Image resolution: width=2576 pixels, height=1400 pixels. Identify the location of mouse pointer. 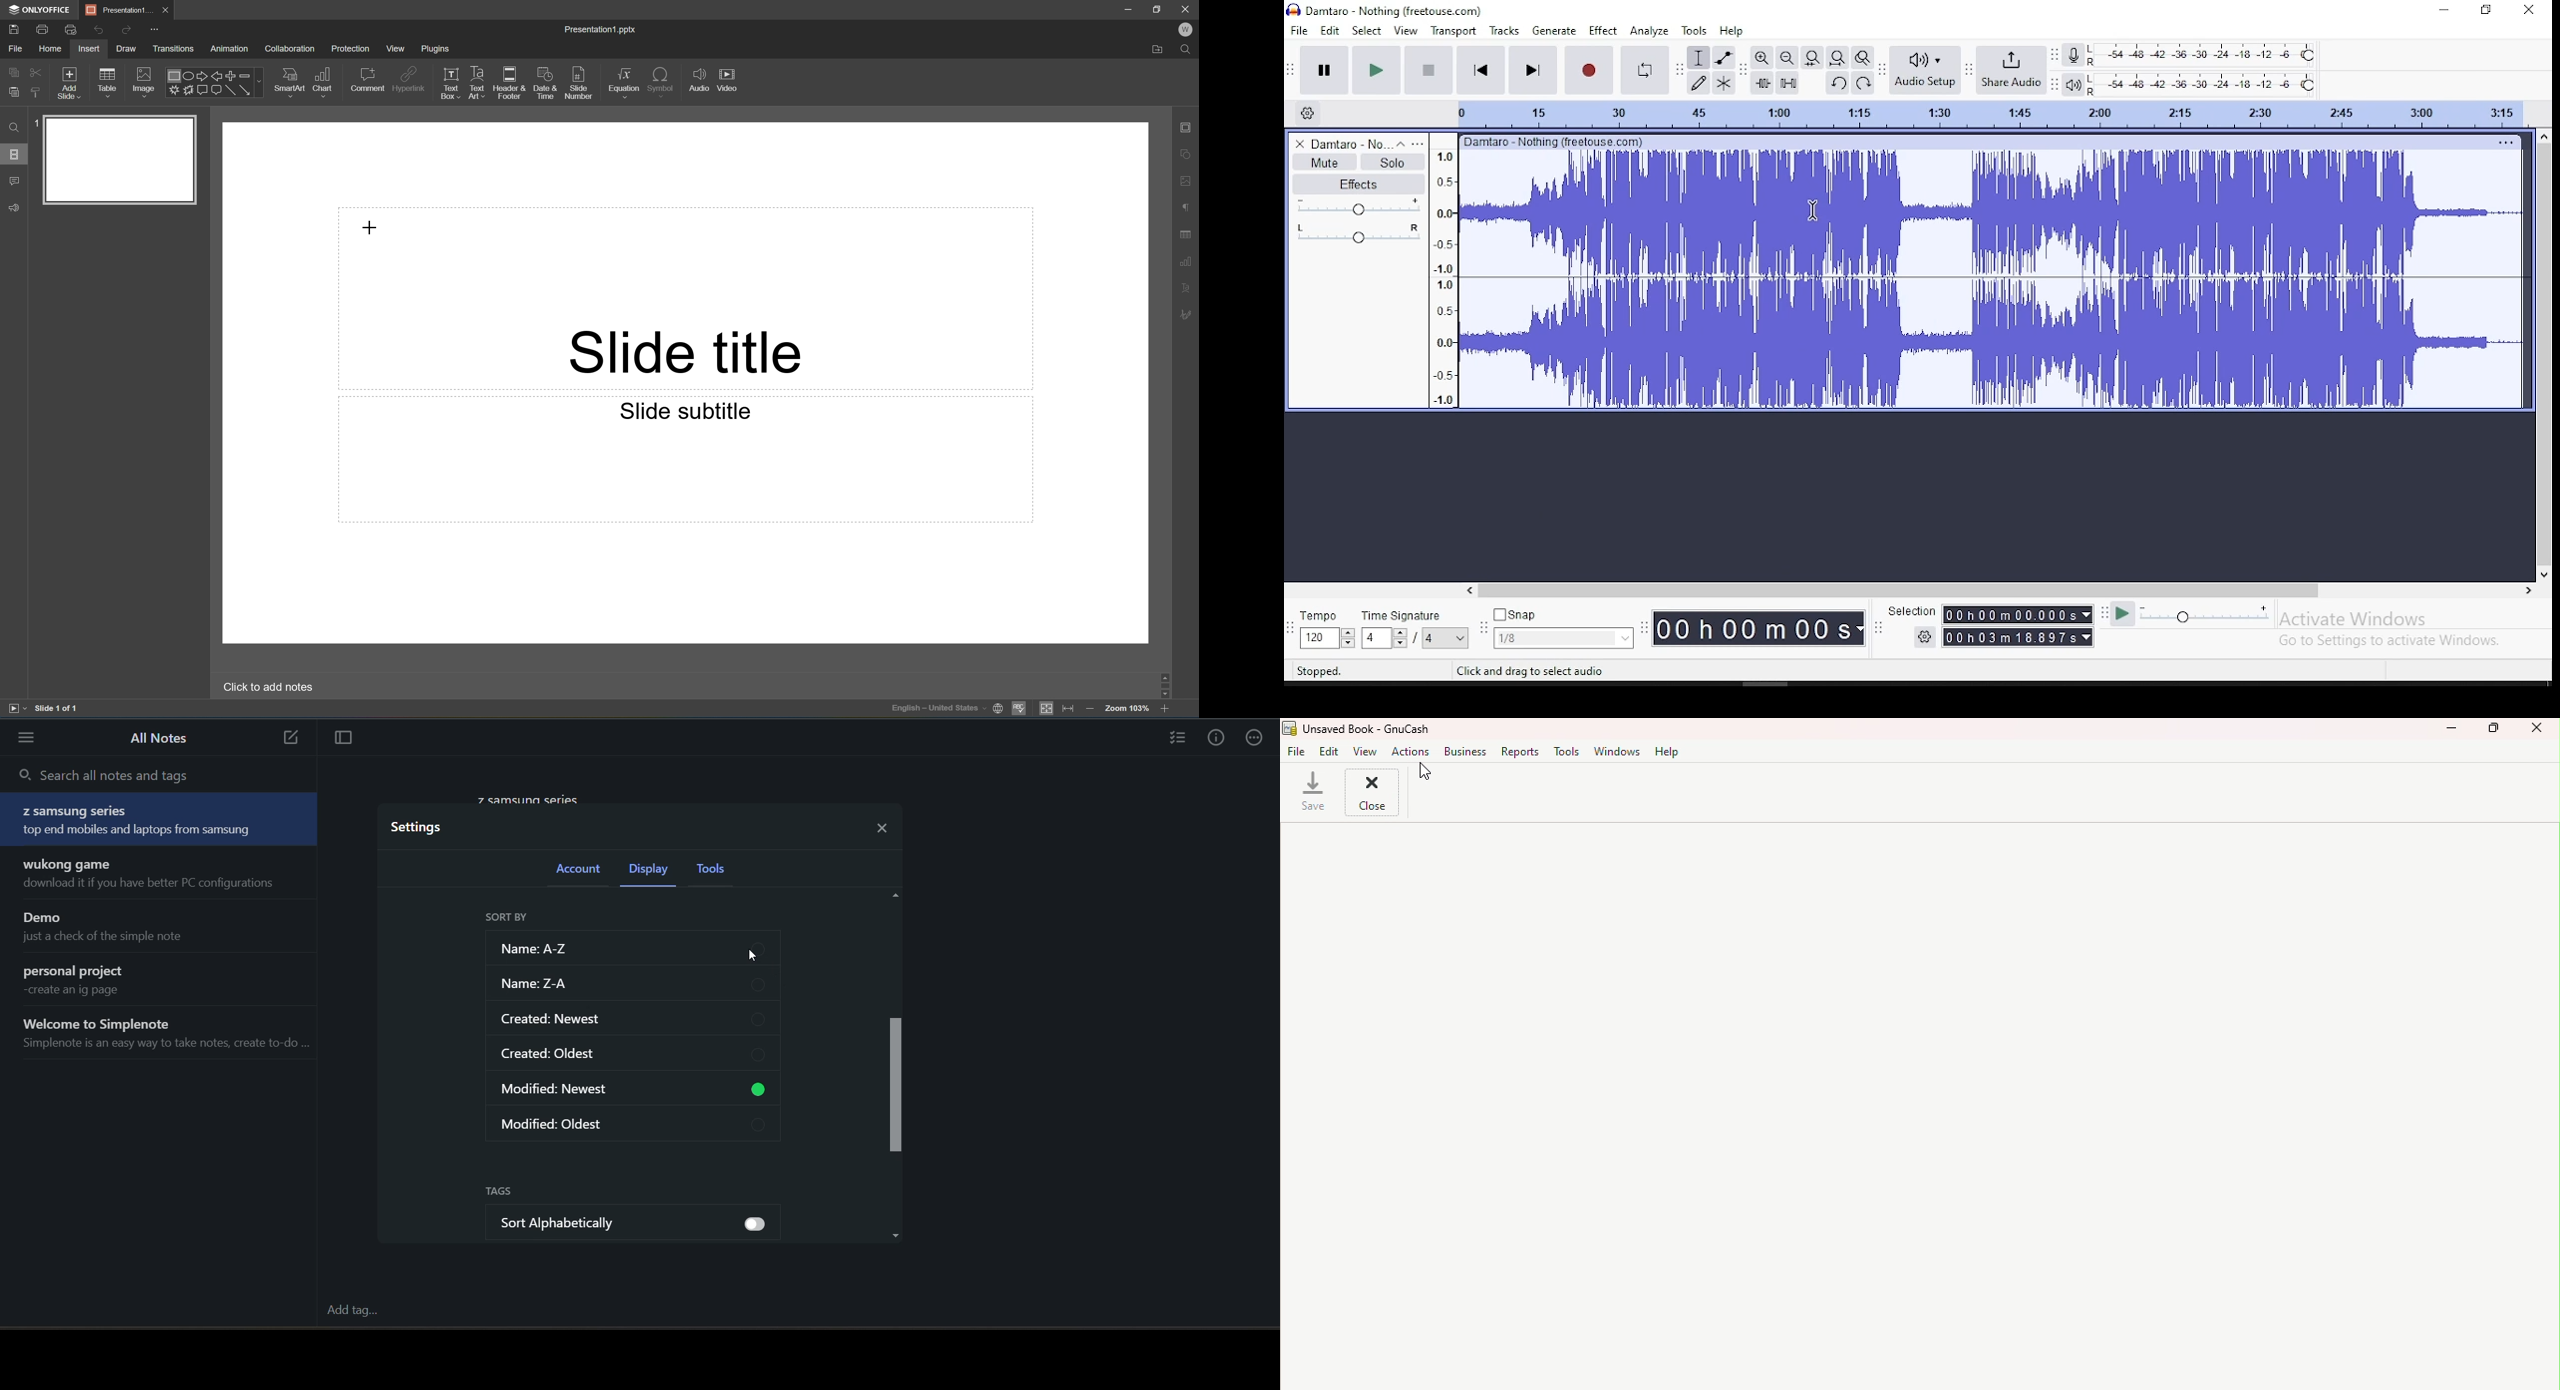
(1811, 208).